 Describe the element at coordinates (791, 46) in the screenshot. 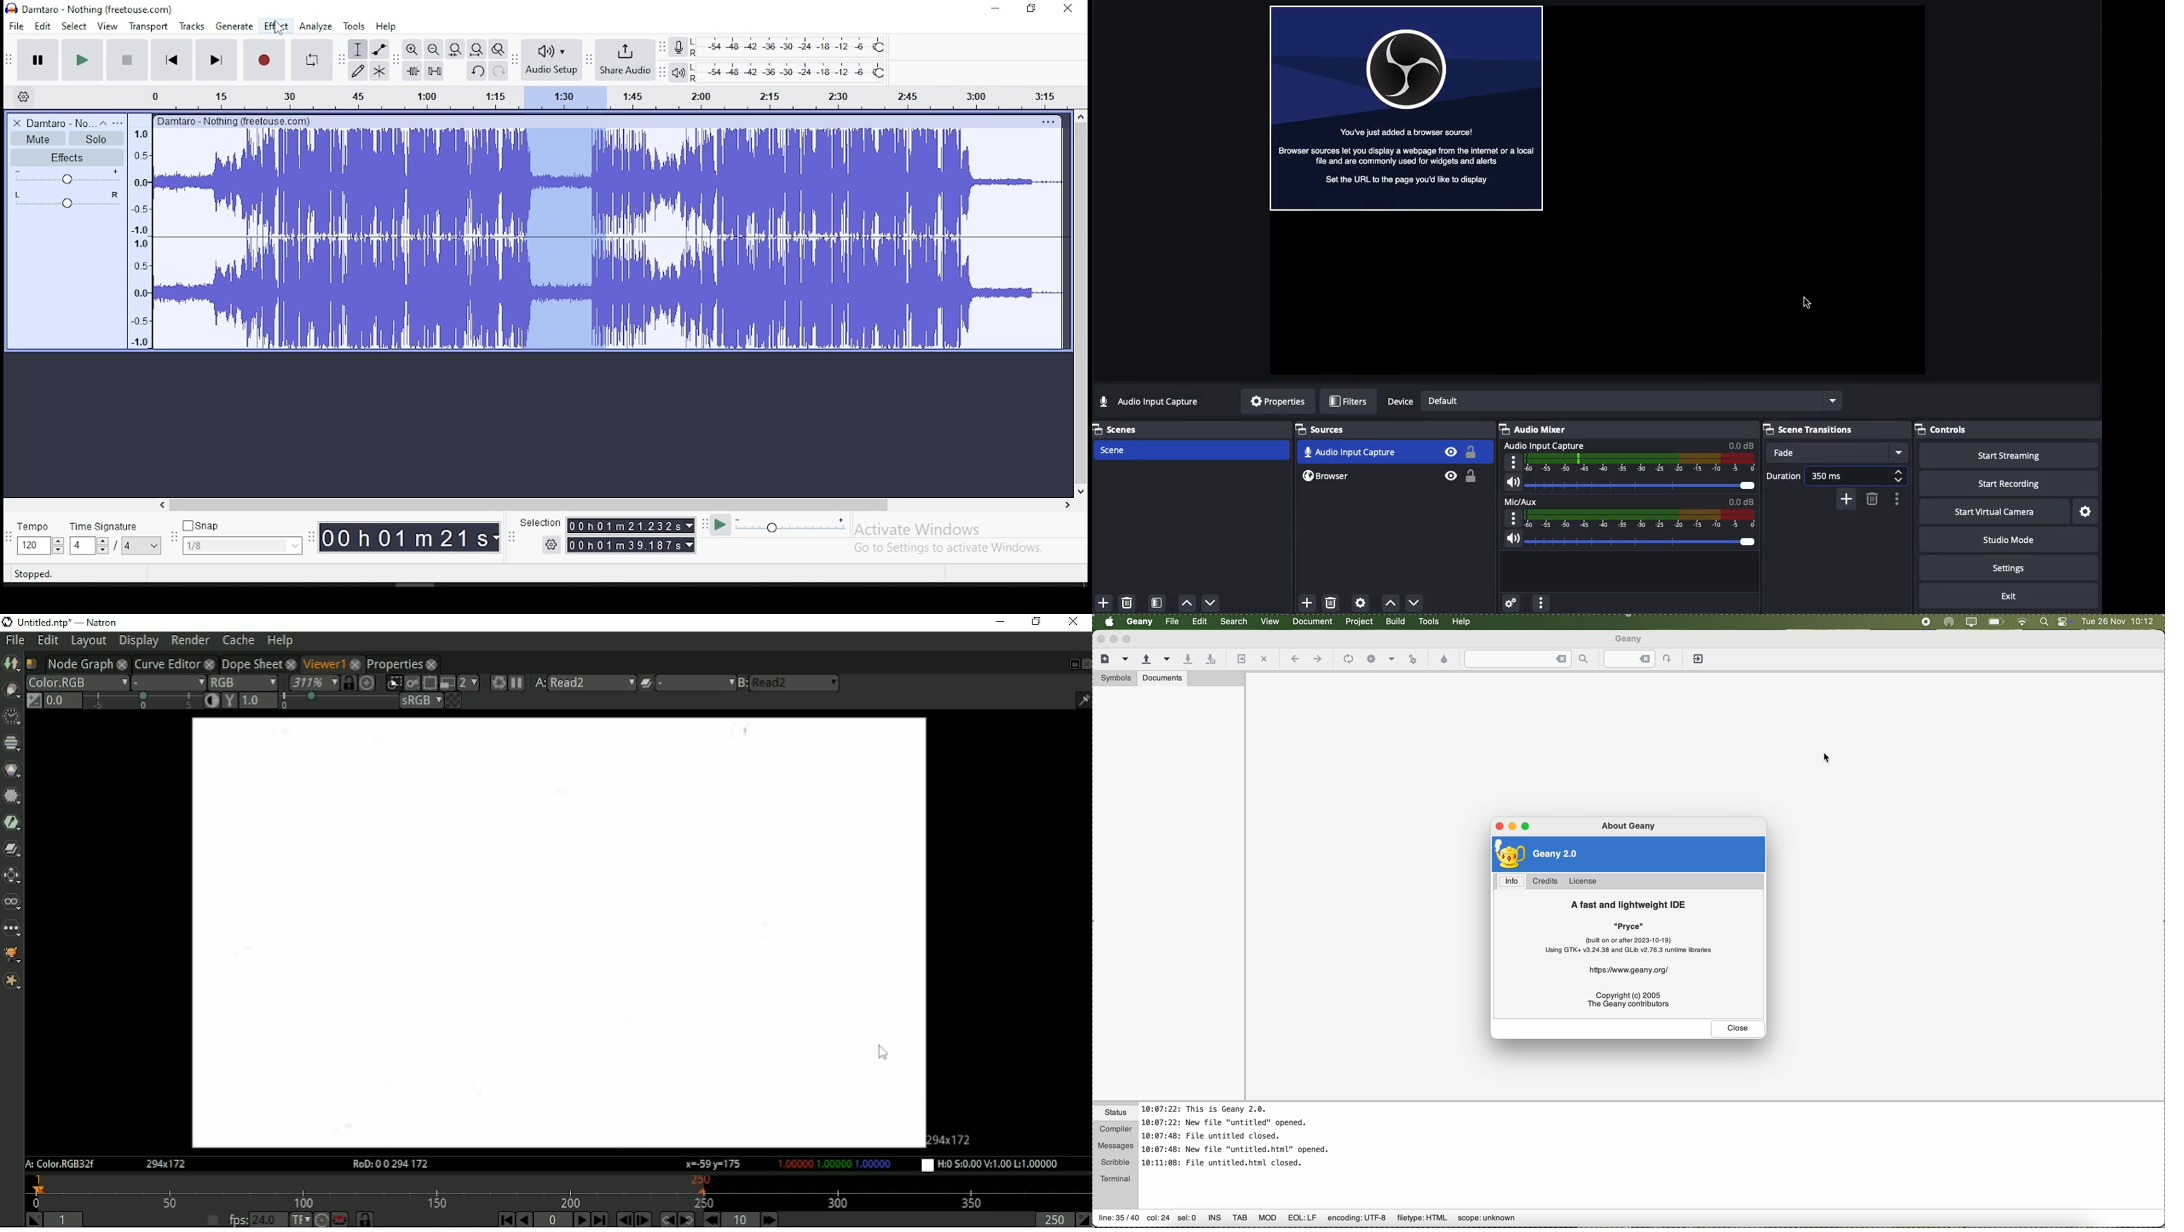

I see `recording level` at that location.